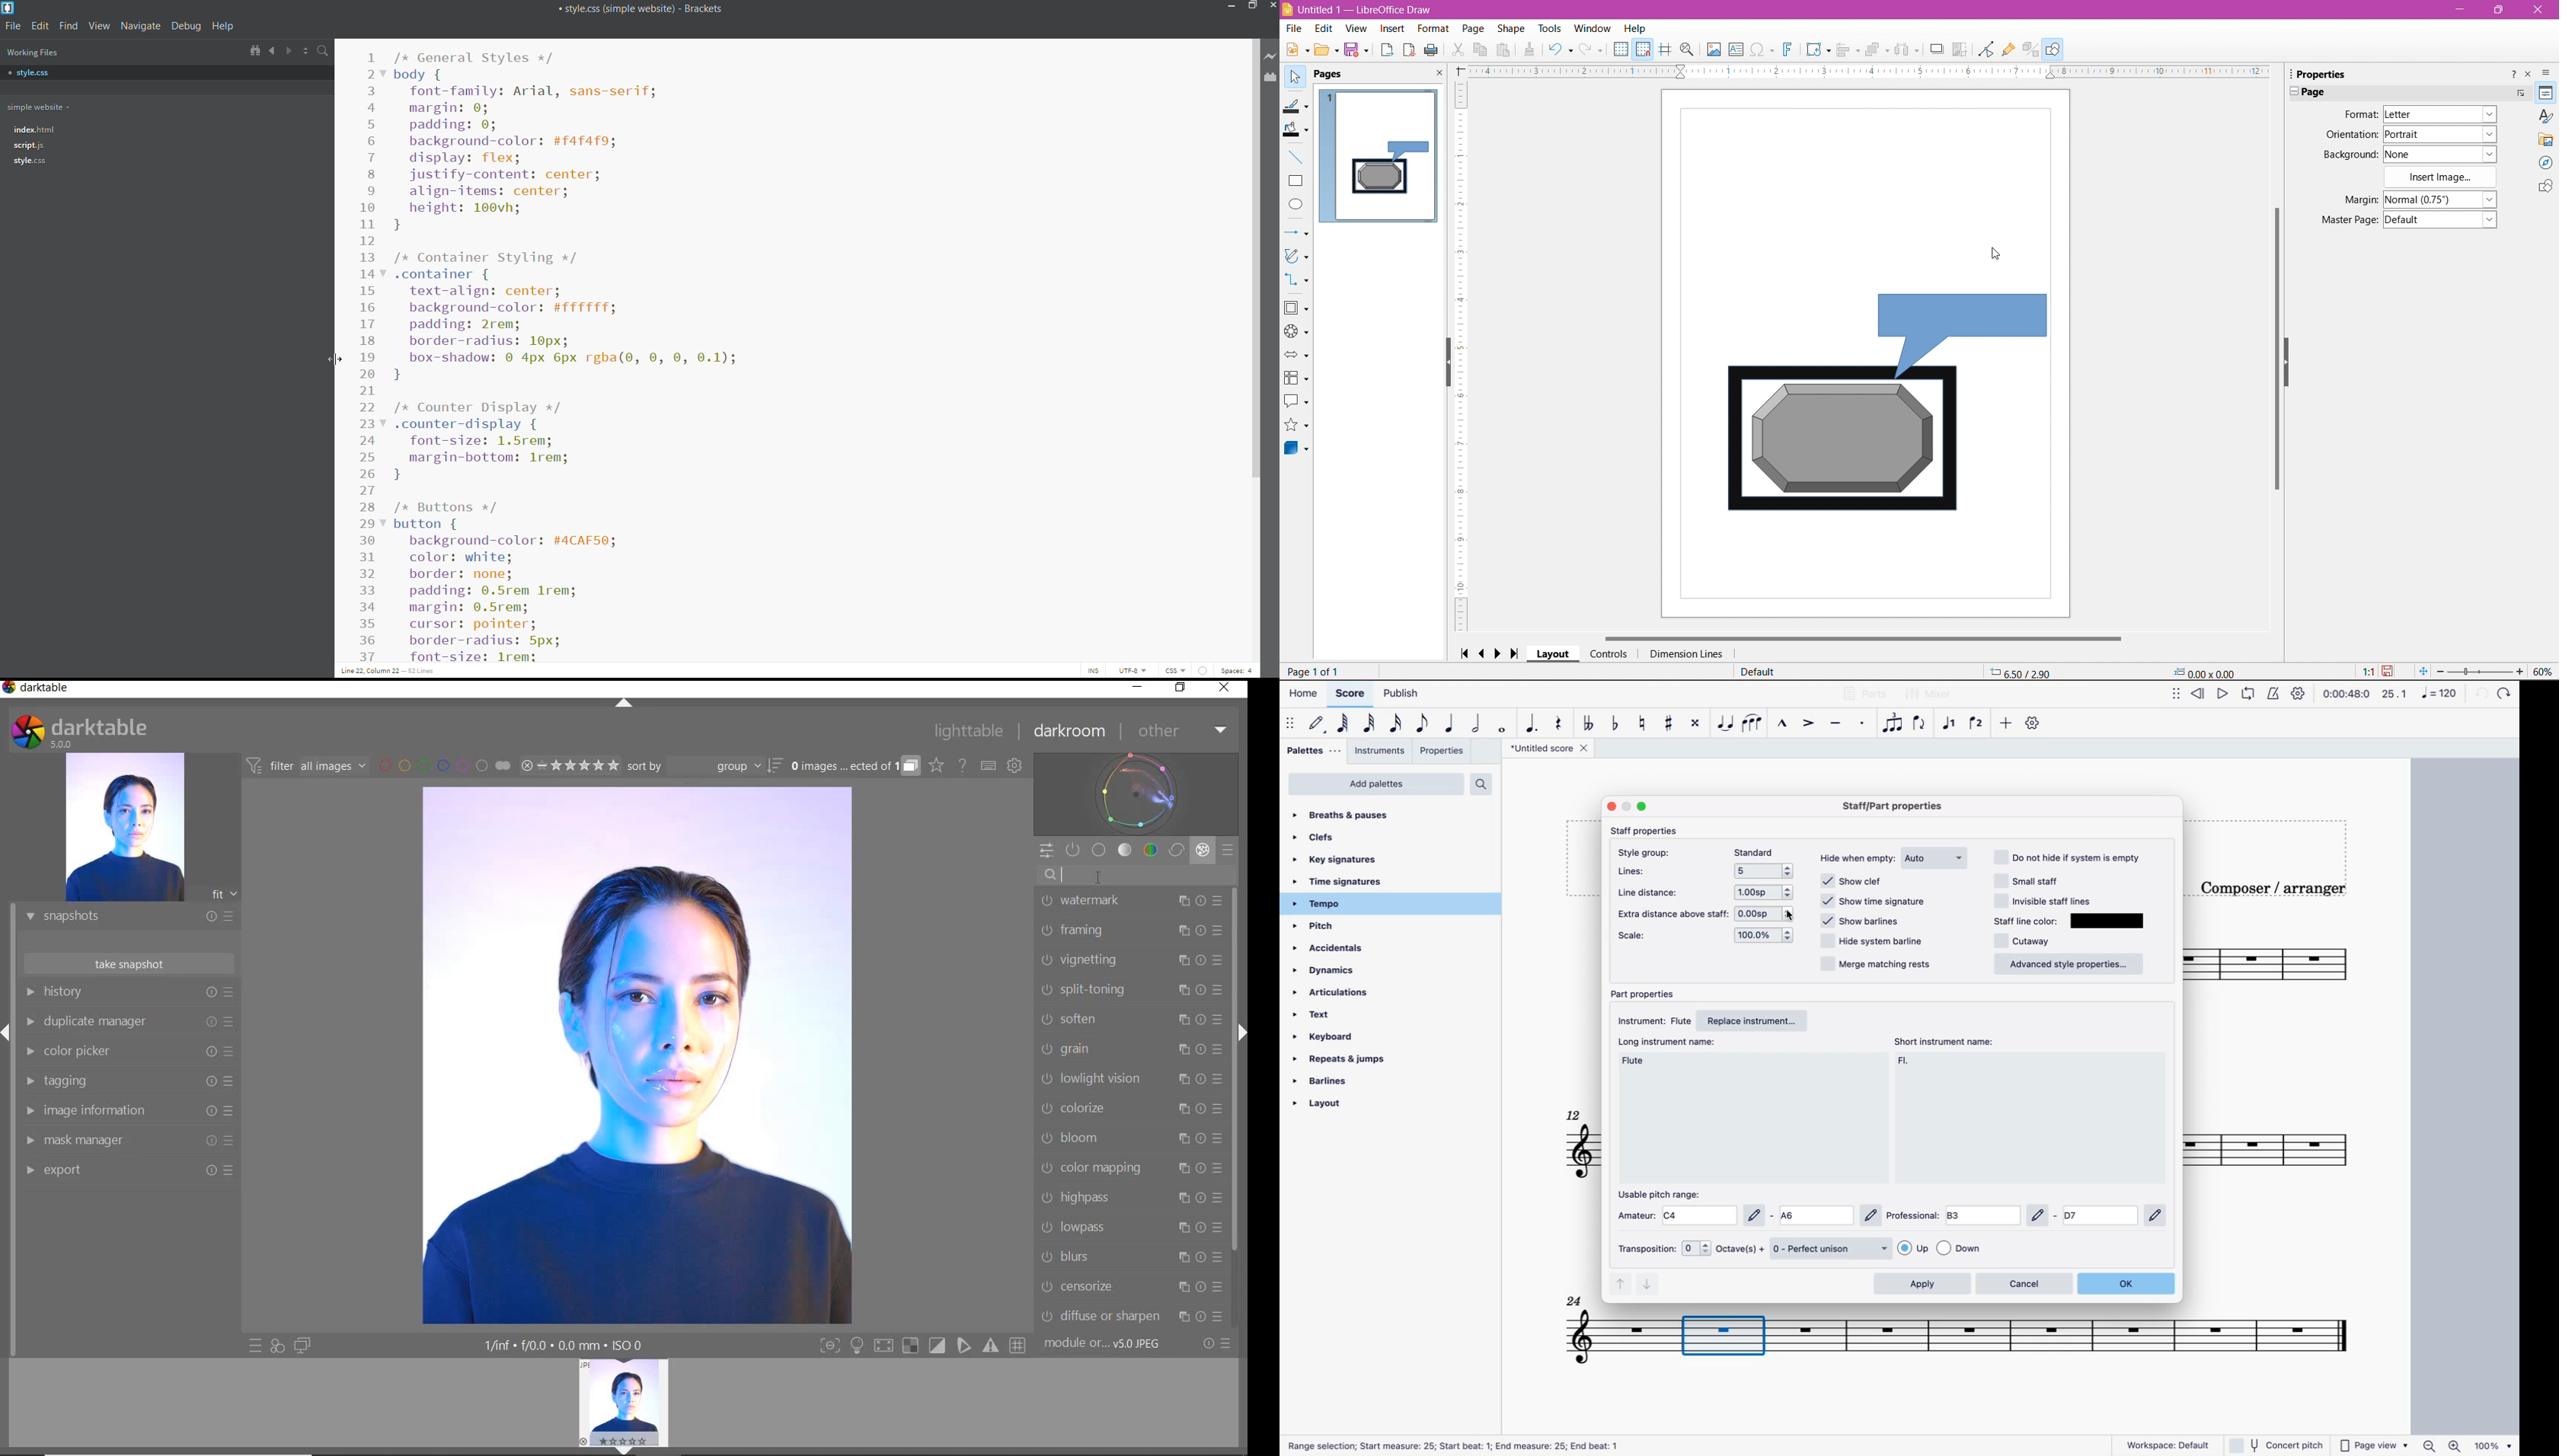  I want to click on EXPAND GROUPED IMAGES, so click(855, 767).